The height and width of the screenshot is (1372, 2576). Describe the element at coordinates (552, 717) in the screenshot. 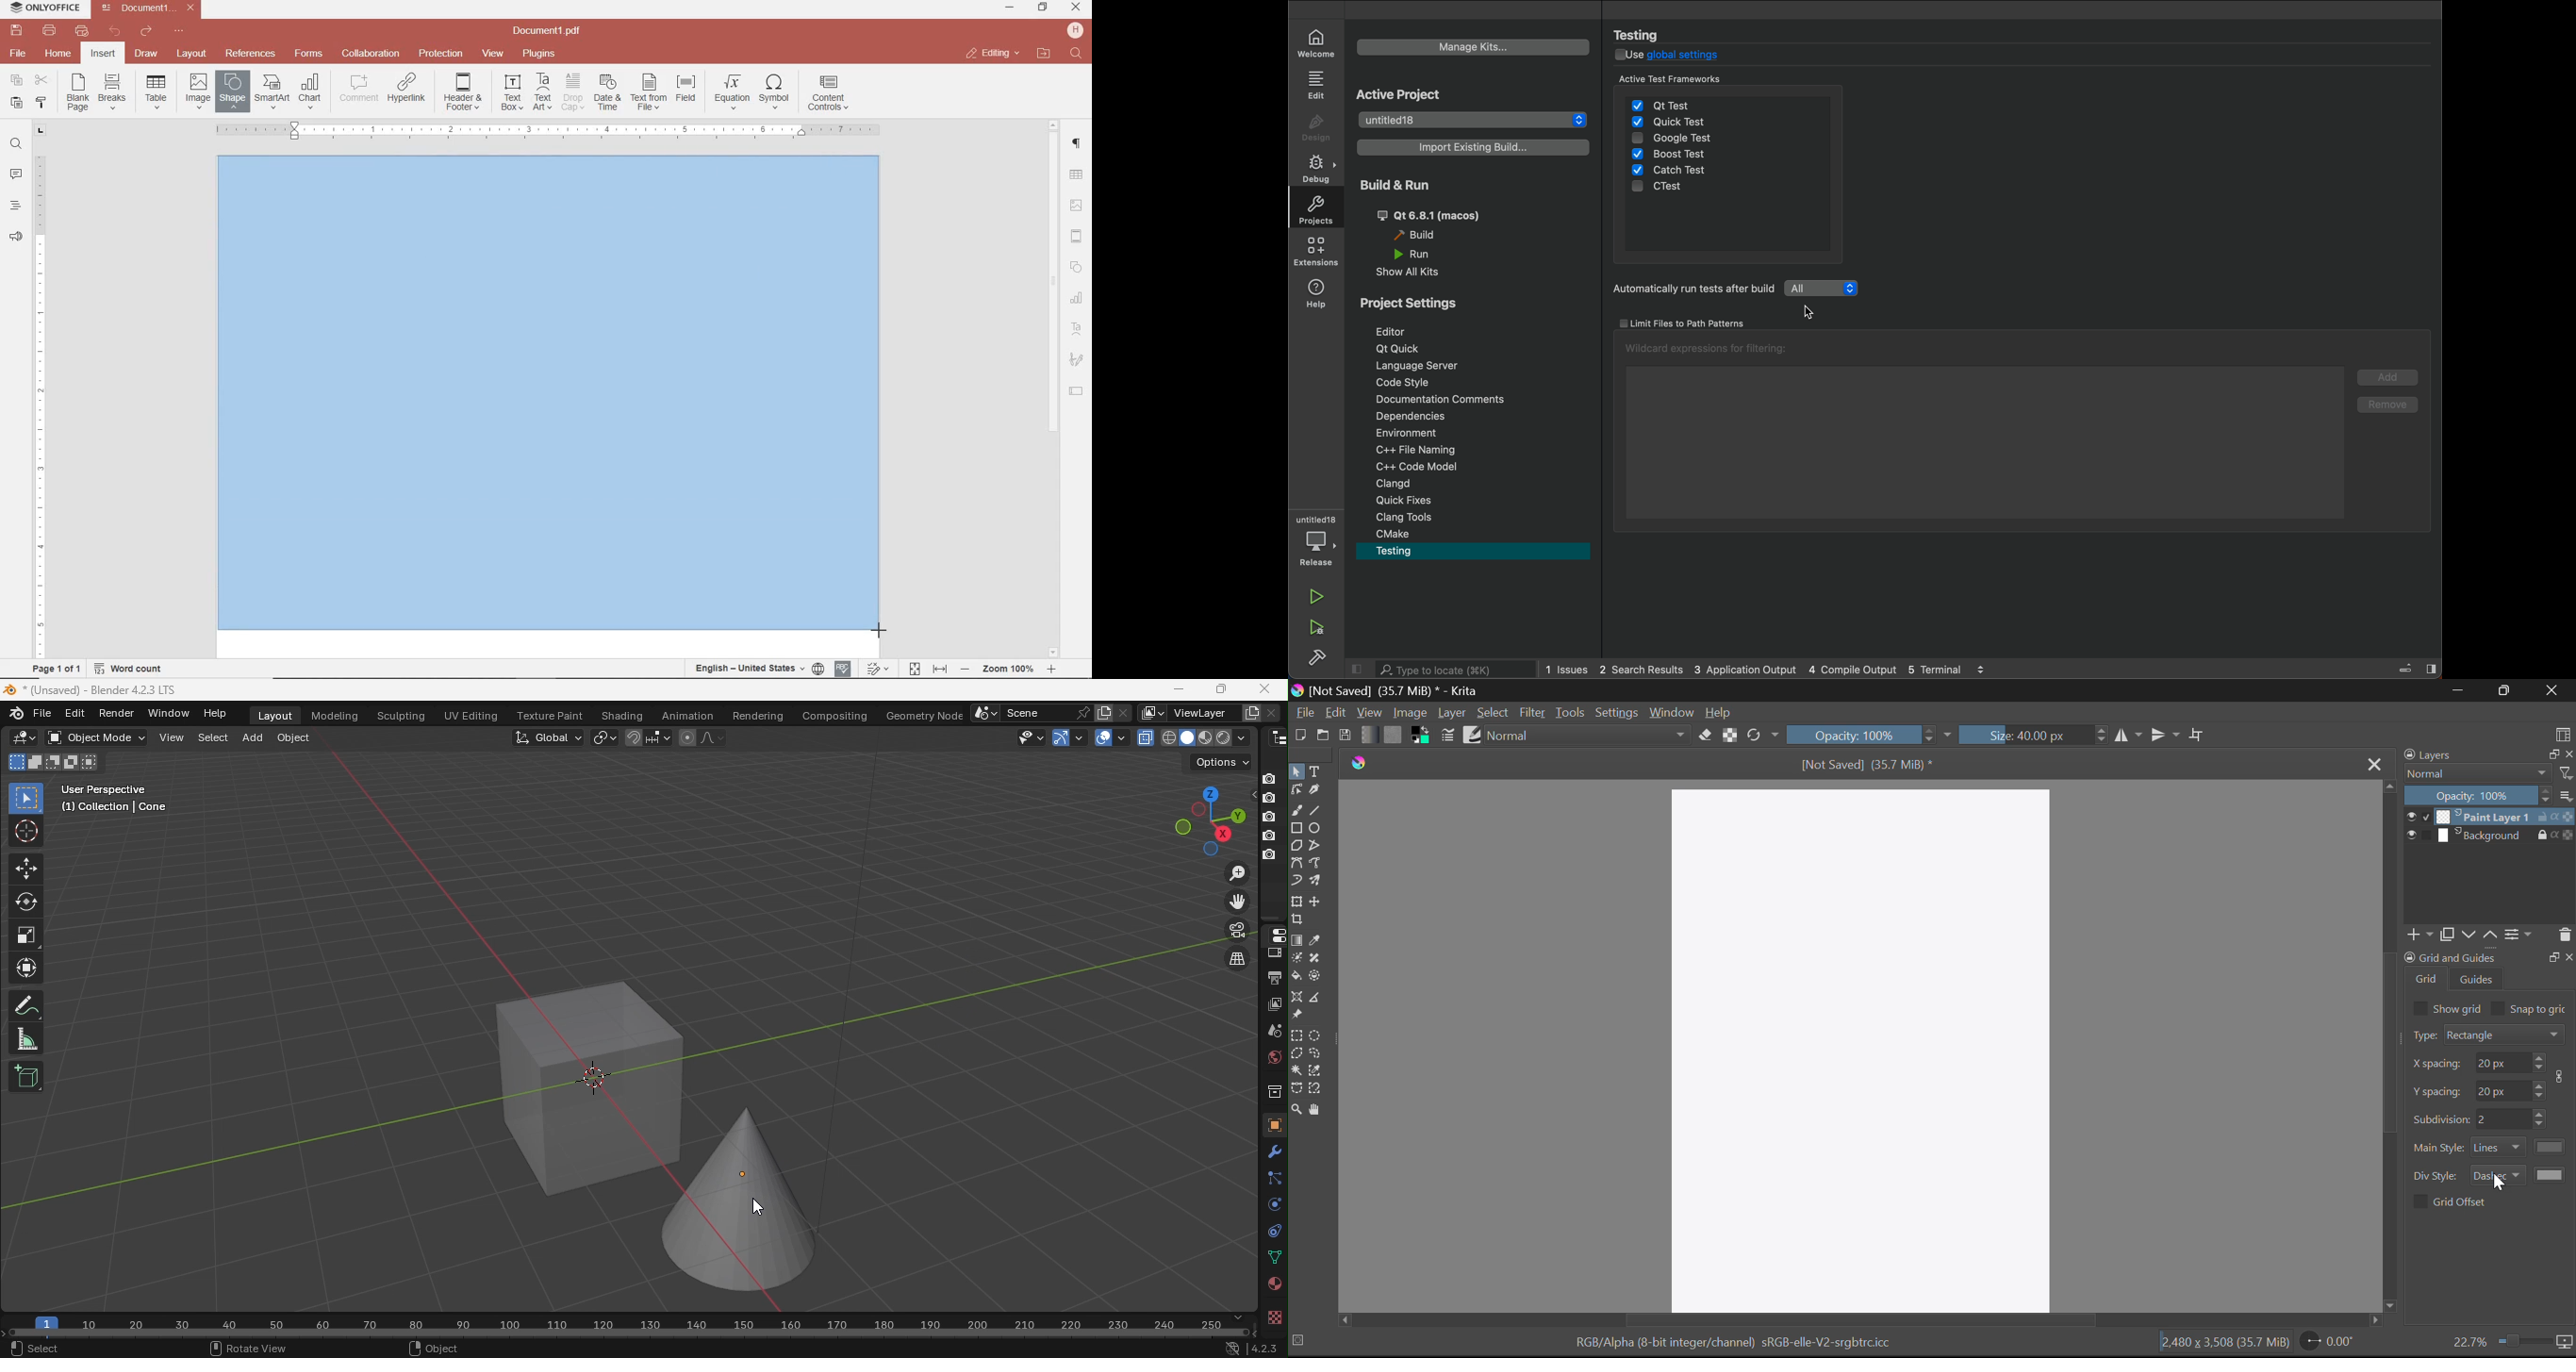

I see `Texture paint` at that location.